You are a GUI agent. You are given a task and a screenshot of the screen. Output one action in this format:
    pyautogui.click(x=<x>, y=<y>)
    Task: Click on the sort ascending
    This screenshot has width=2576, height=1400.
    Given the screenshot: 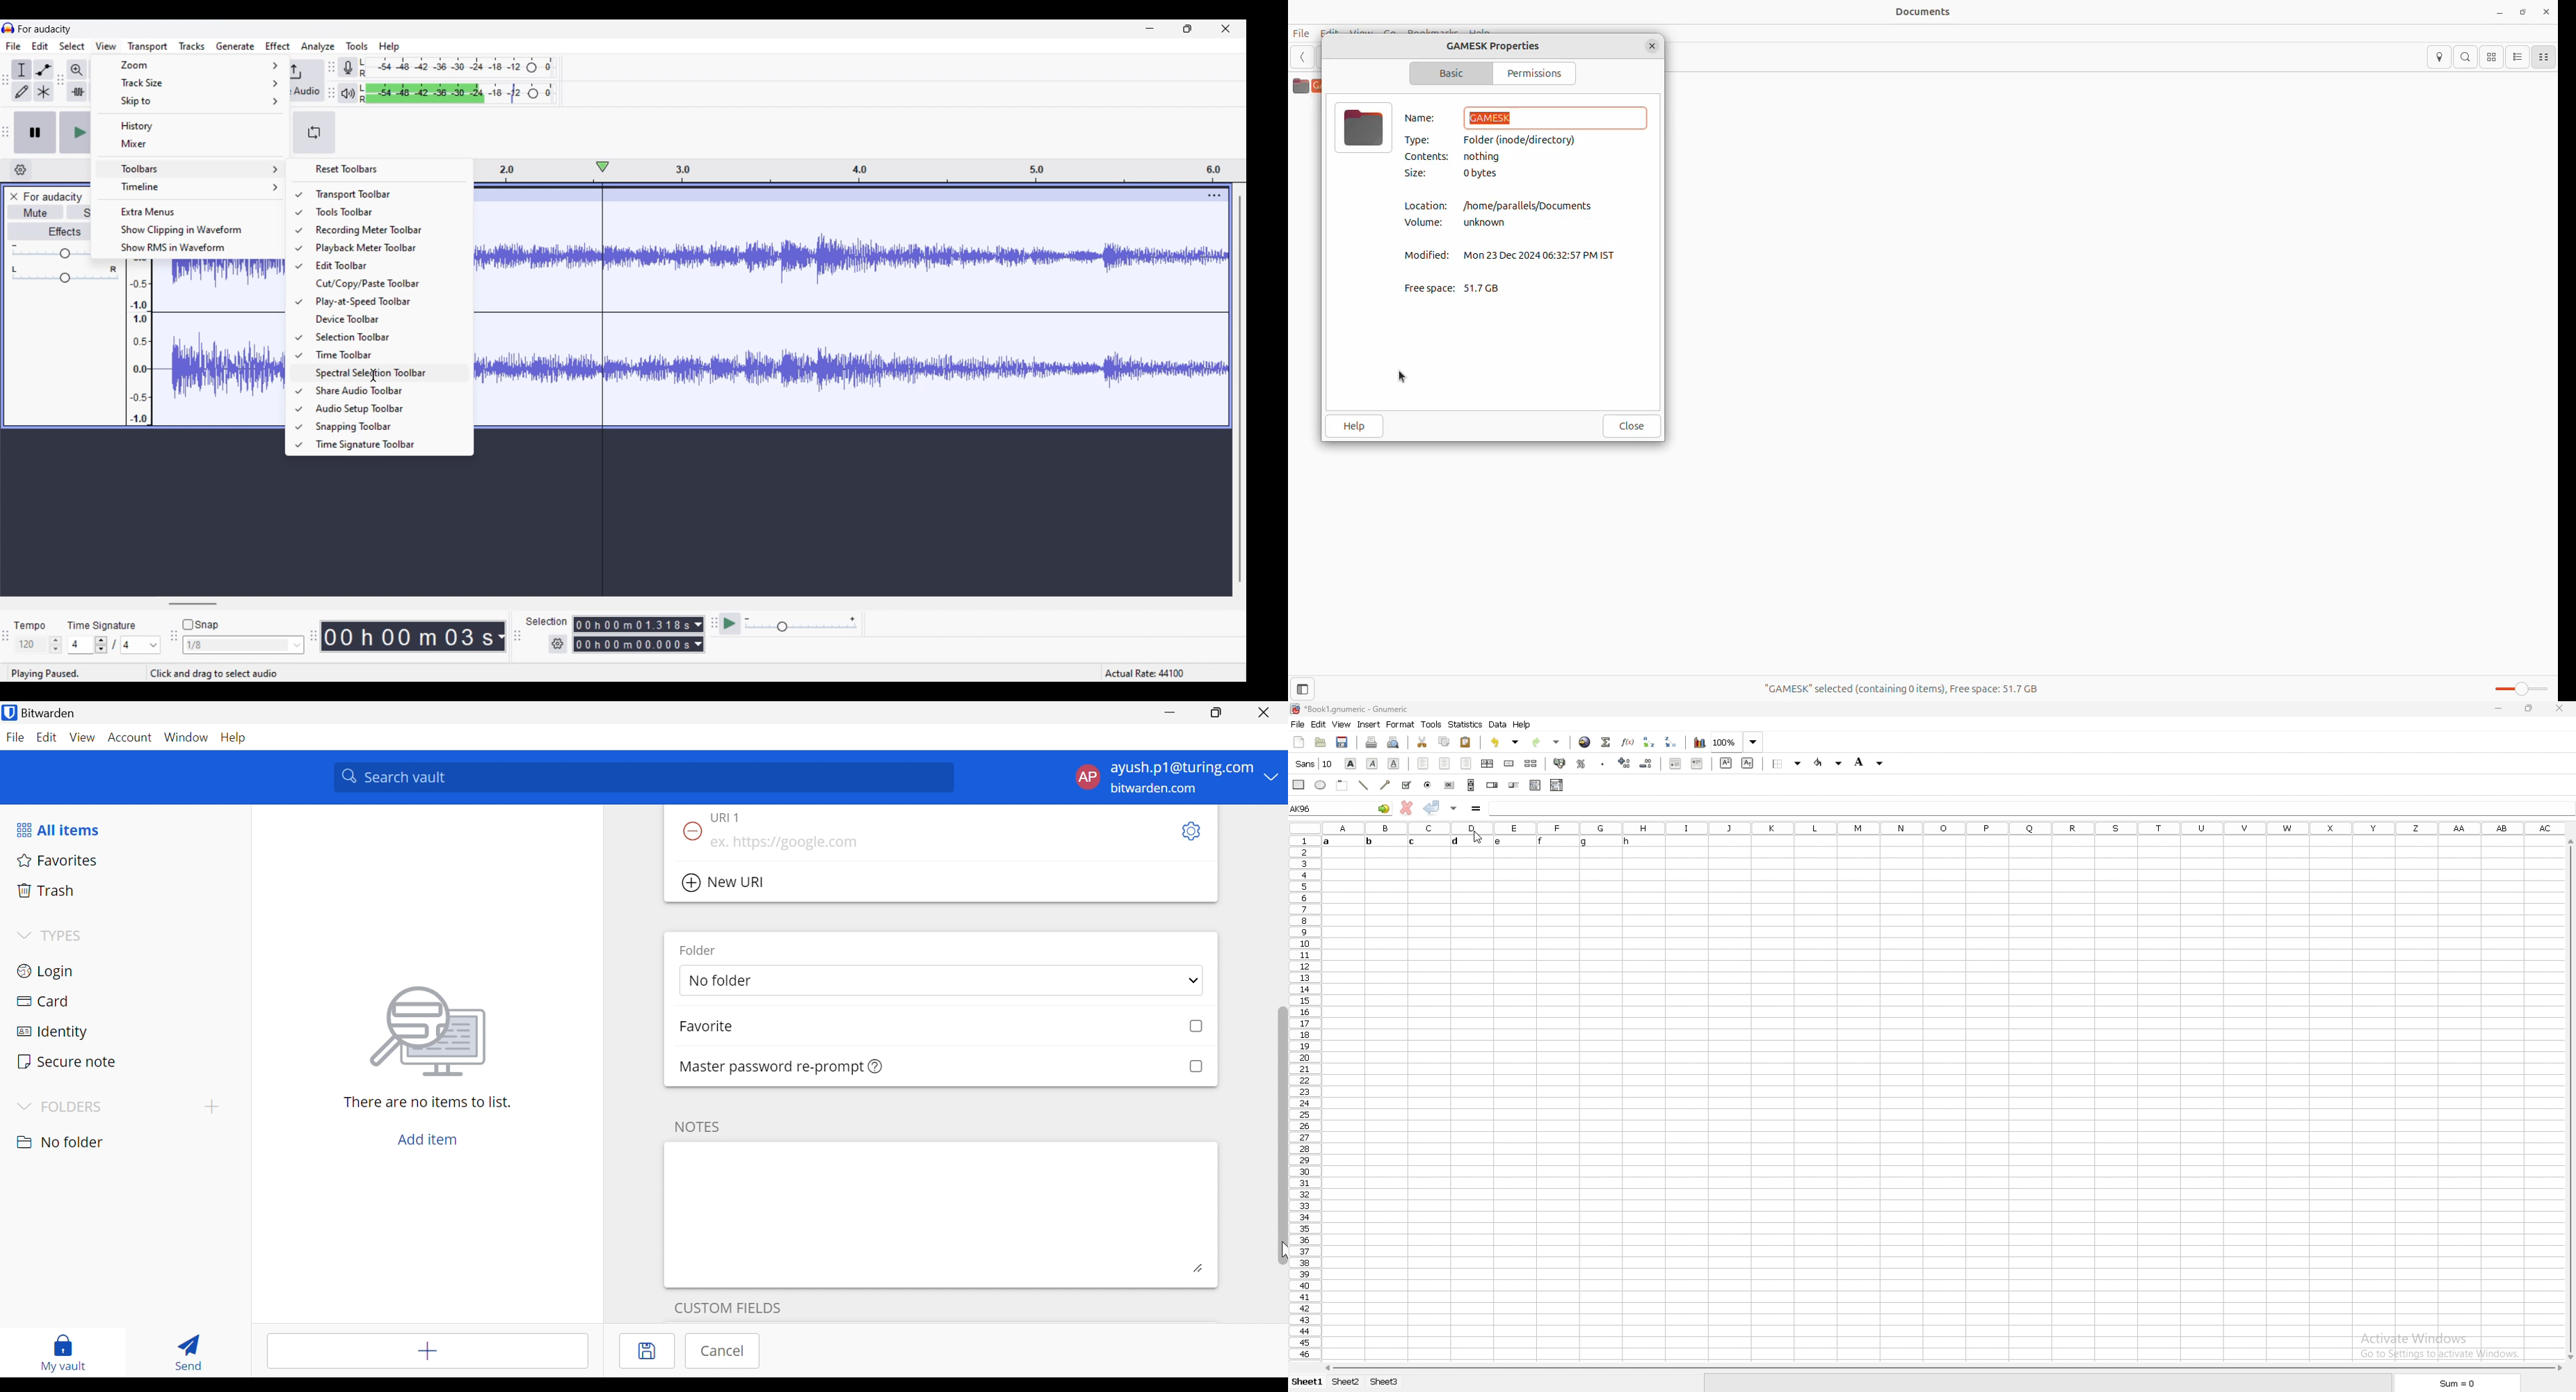 What is the action you would take?
    pyautogui.click(x=1649, y=741)
    